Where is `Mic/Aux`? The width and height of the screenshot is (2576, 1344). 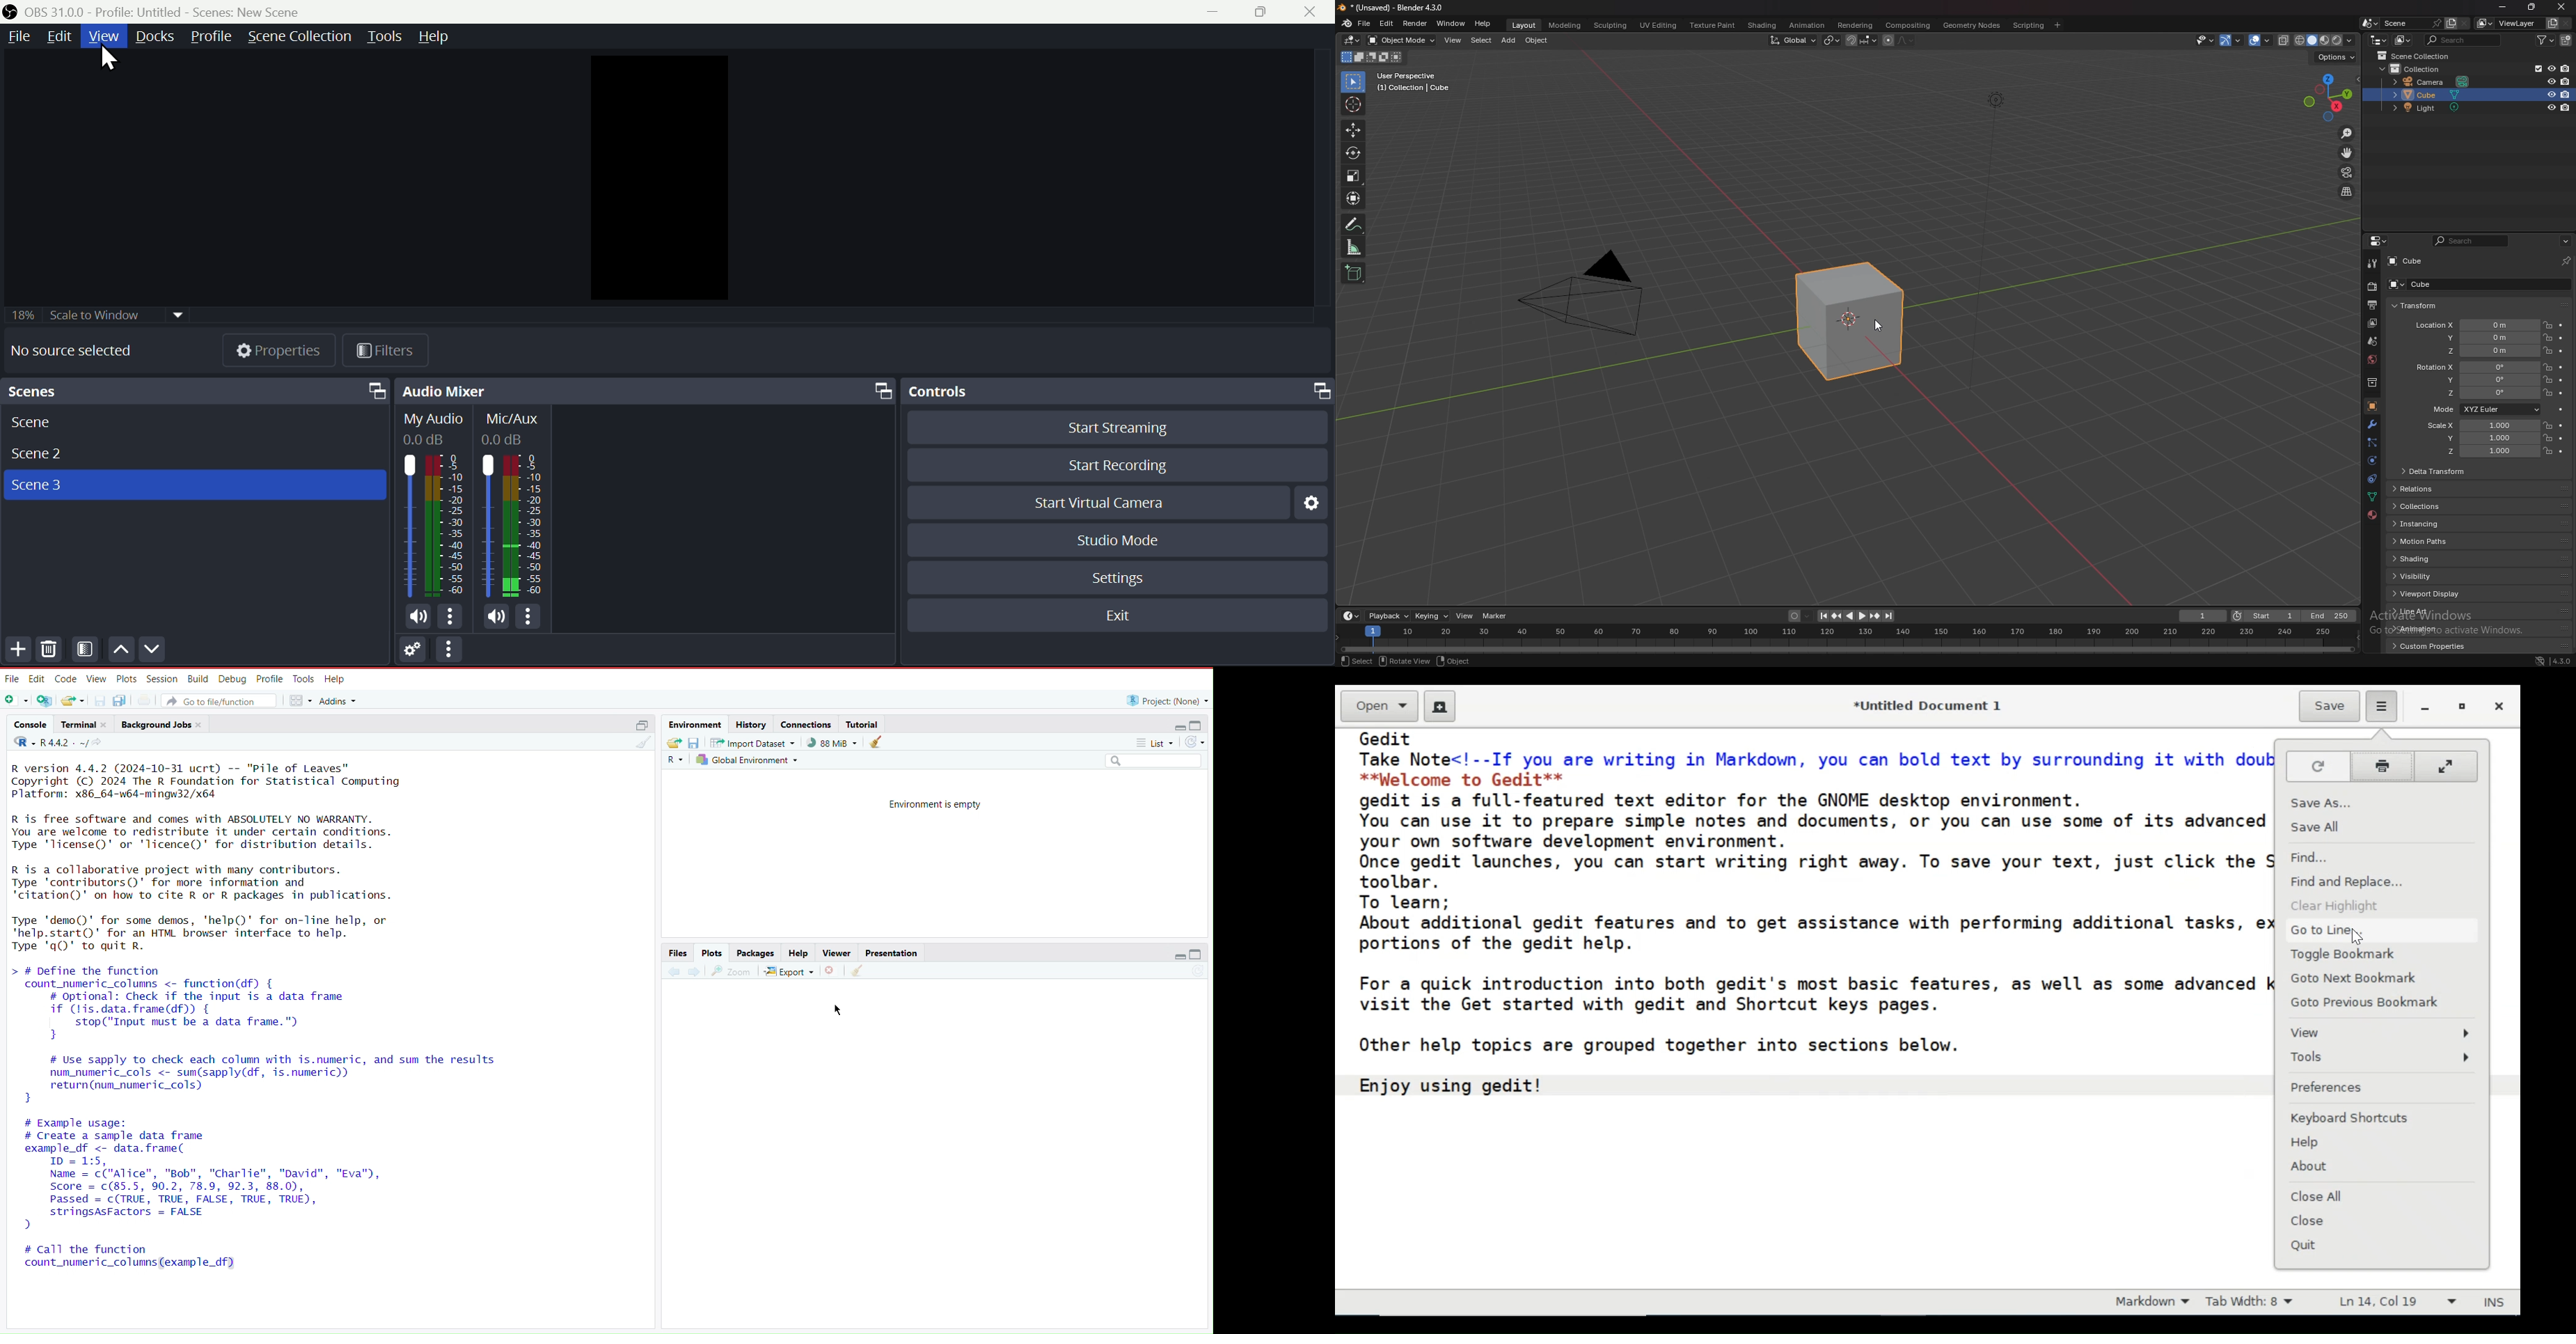 Mic/Aux is located at coordinates (514, 505).